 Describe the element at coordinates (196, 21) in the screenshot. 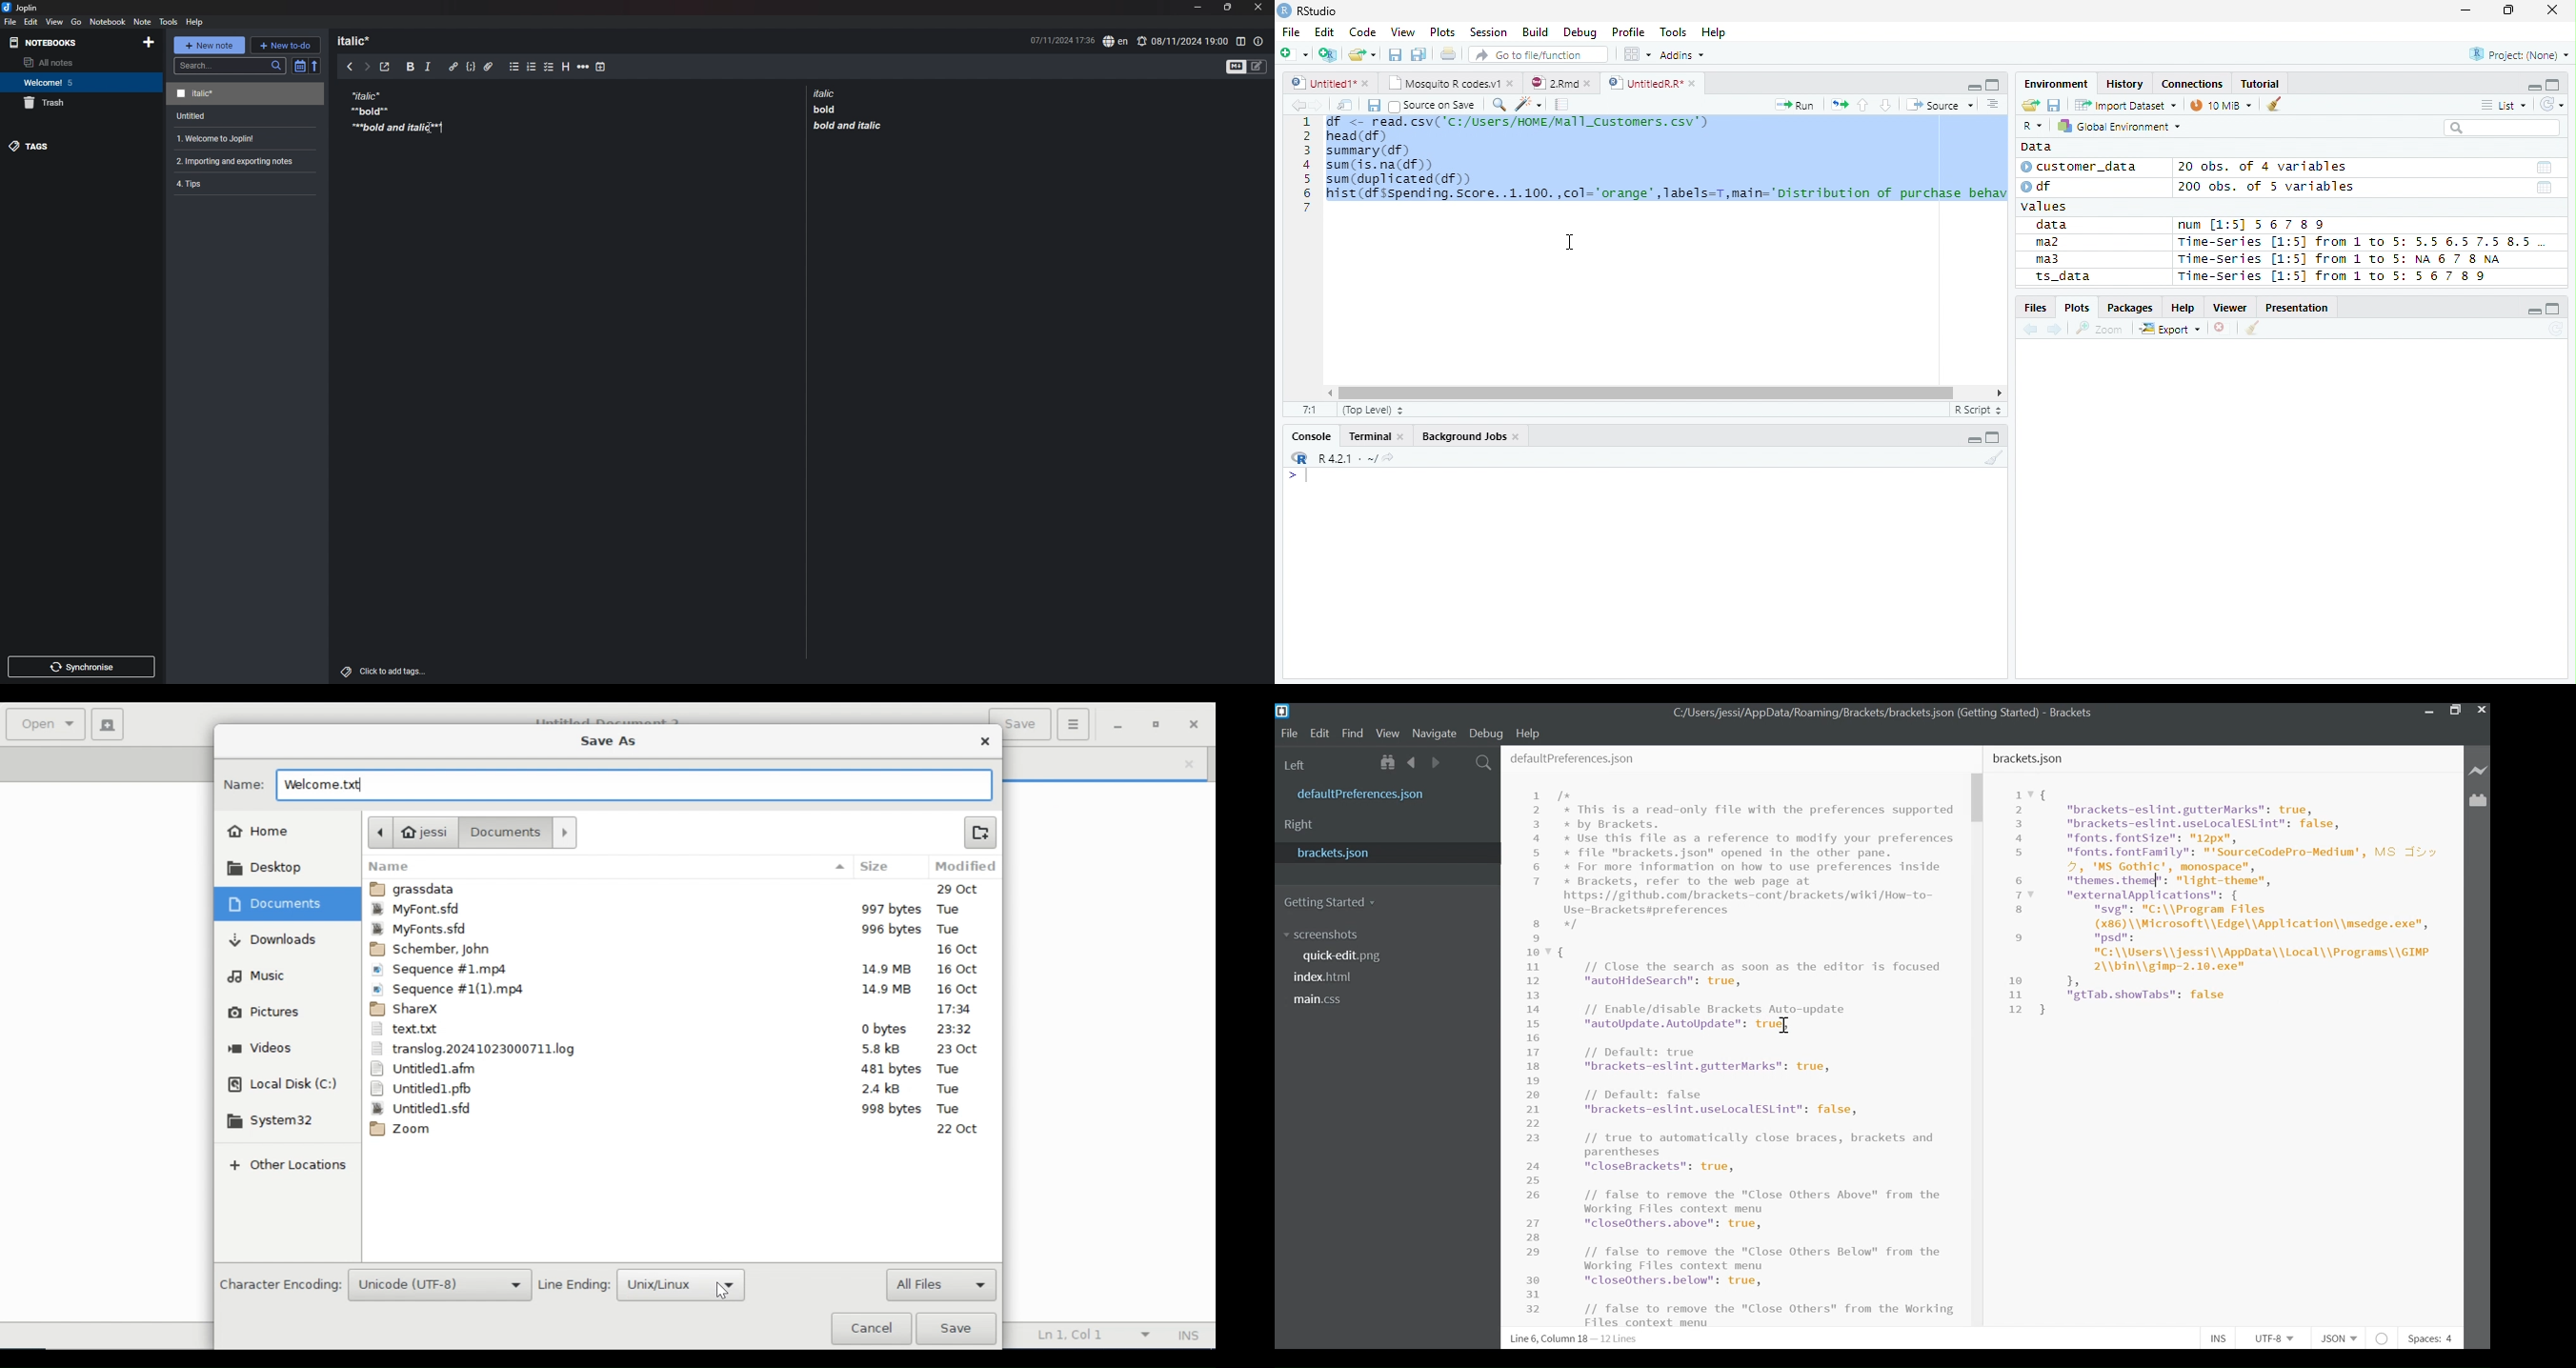

I see `help` at that location.